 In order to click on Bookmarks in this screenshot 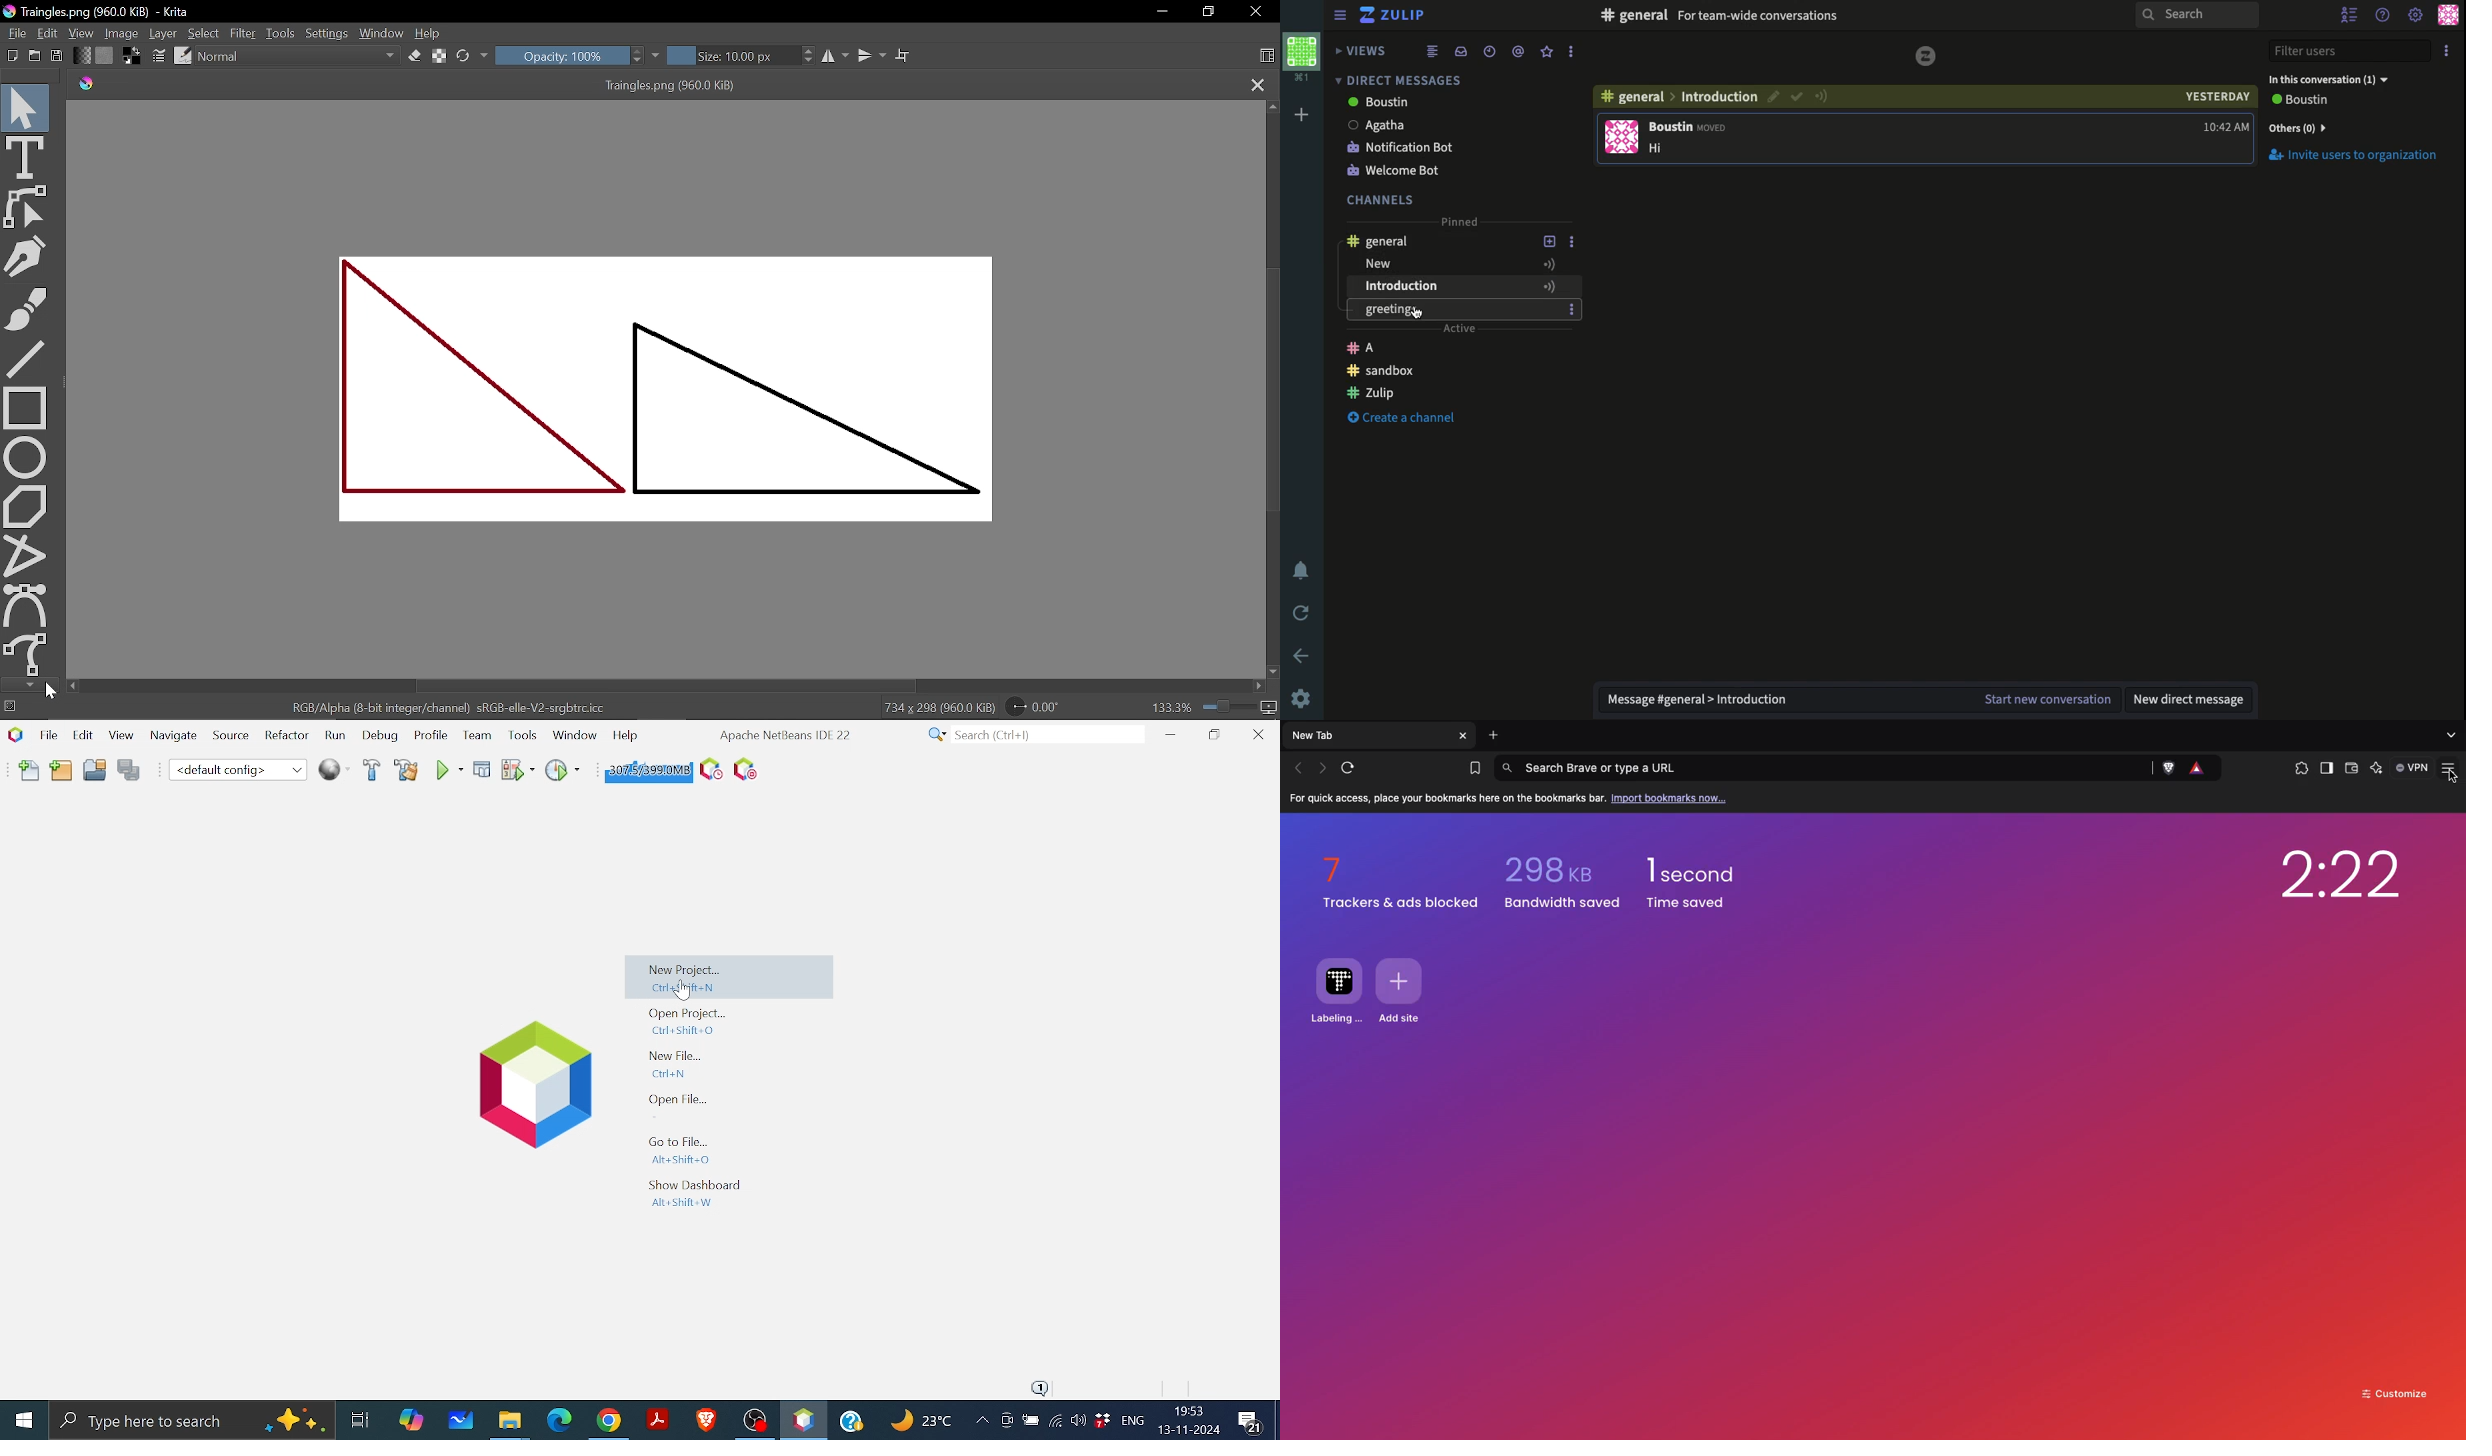, I will do `click(1474, 769)`.